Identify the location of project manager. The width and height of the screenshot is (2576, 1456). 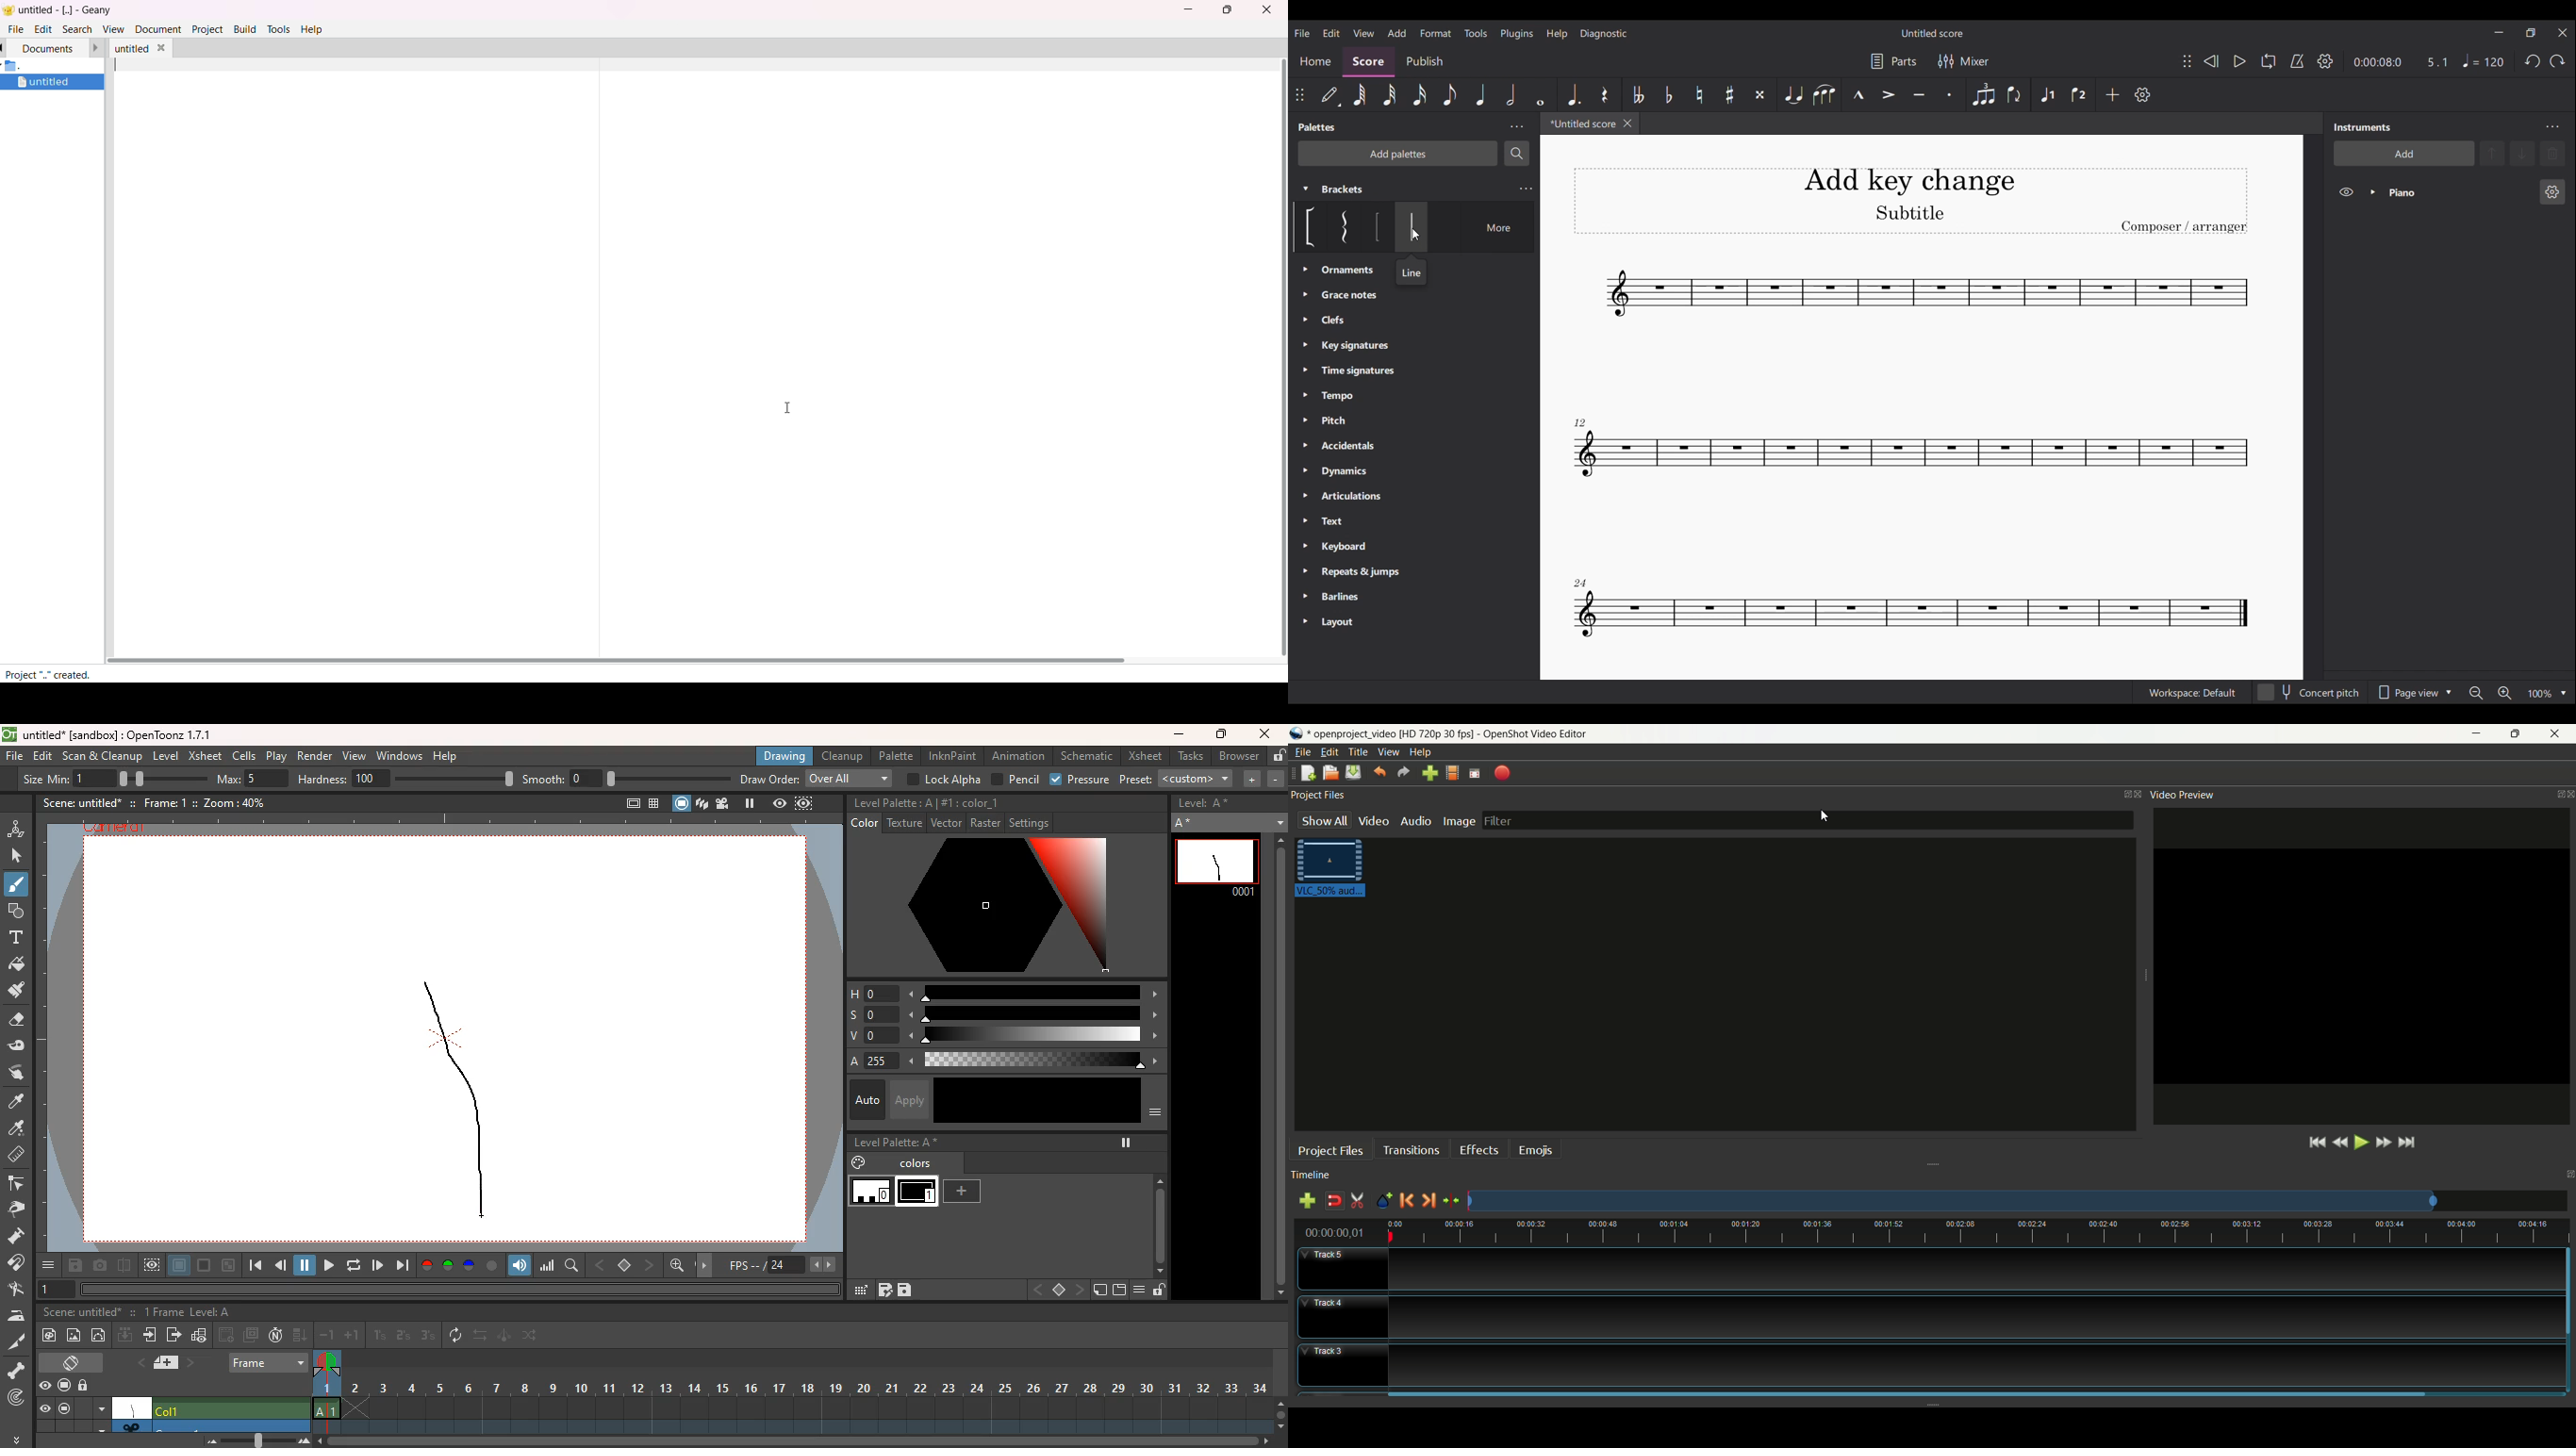
(55, 376).